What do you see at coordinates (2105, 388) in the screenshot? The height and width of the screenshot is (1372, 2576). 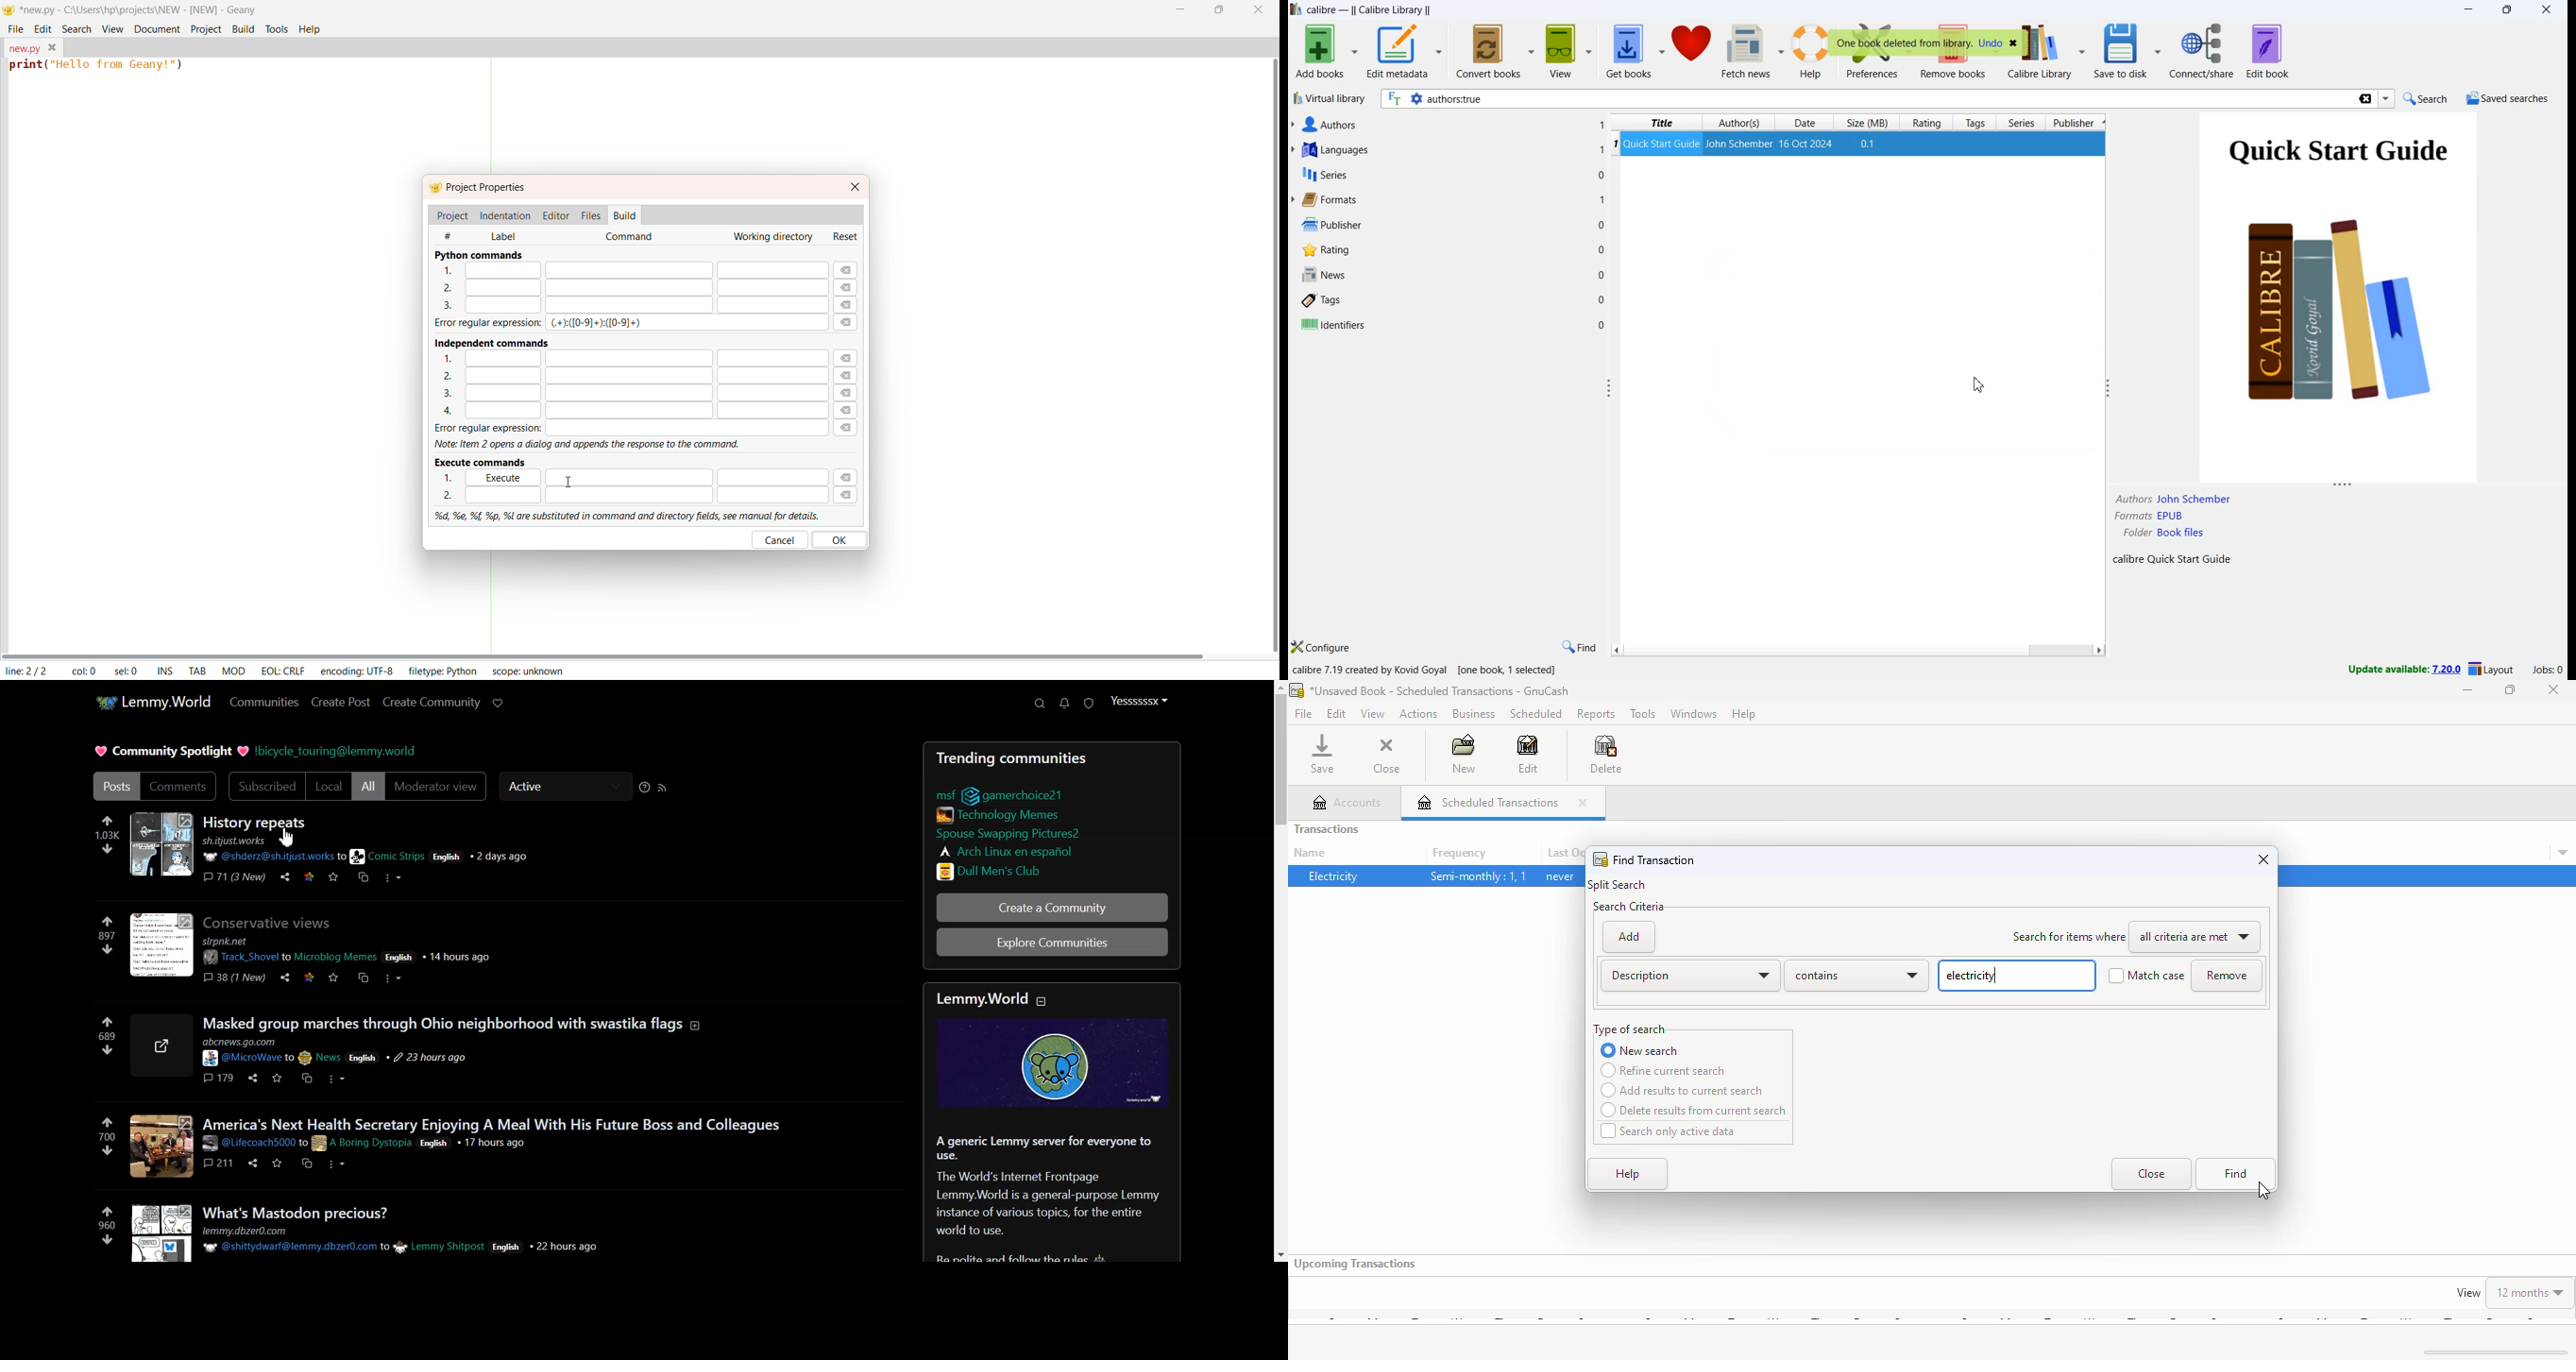 I see `customize width` at bounding box center [2105, 388].